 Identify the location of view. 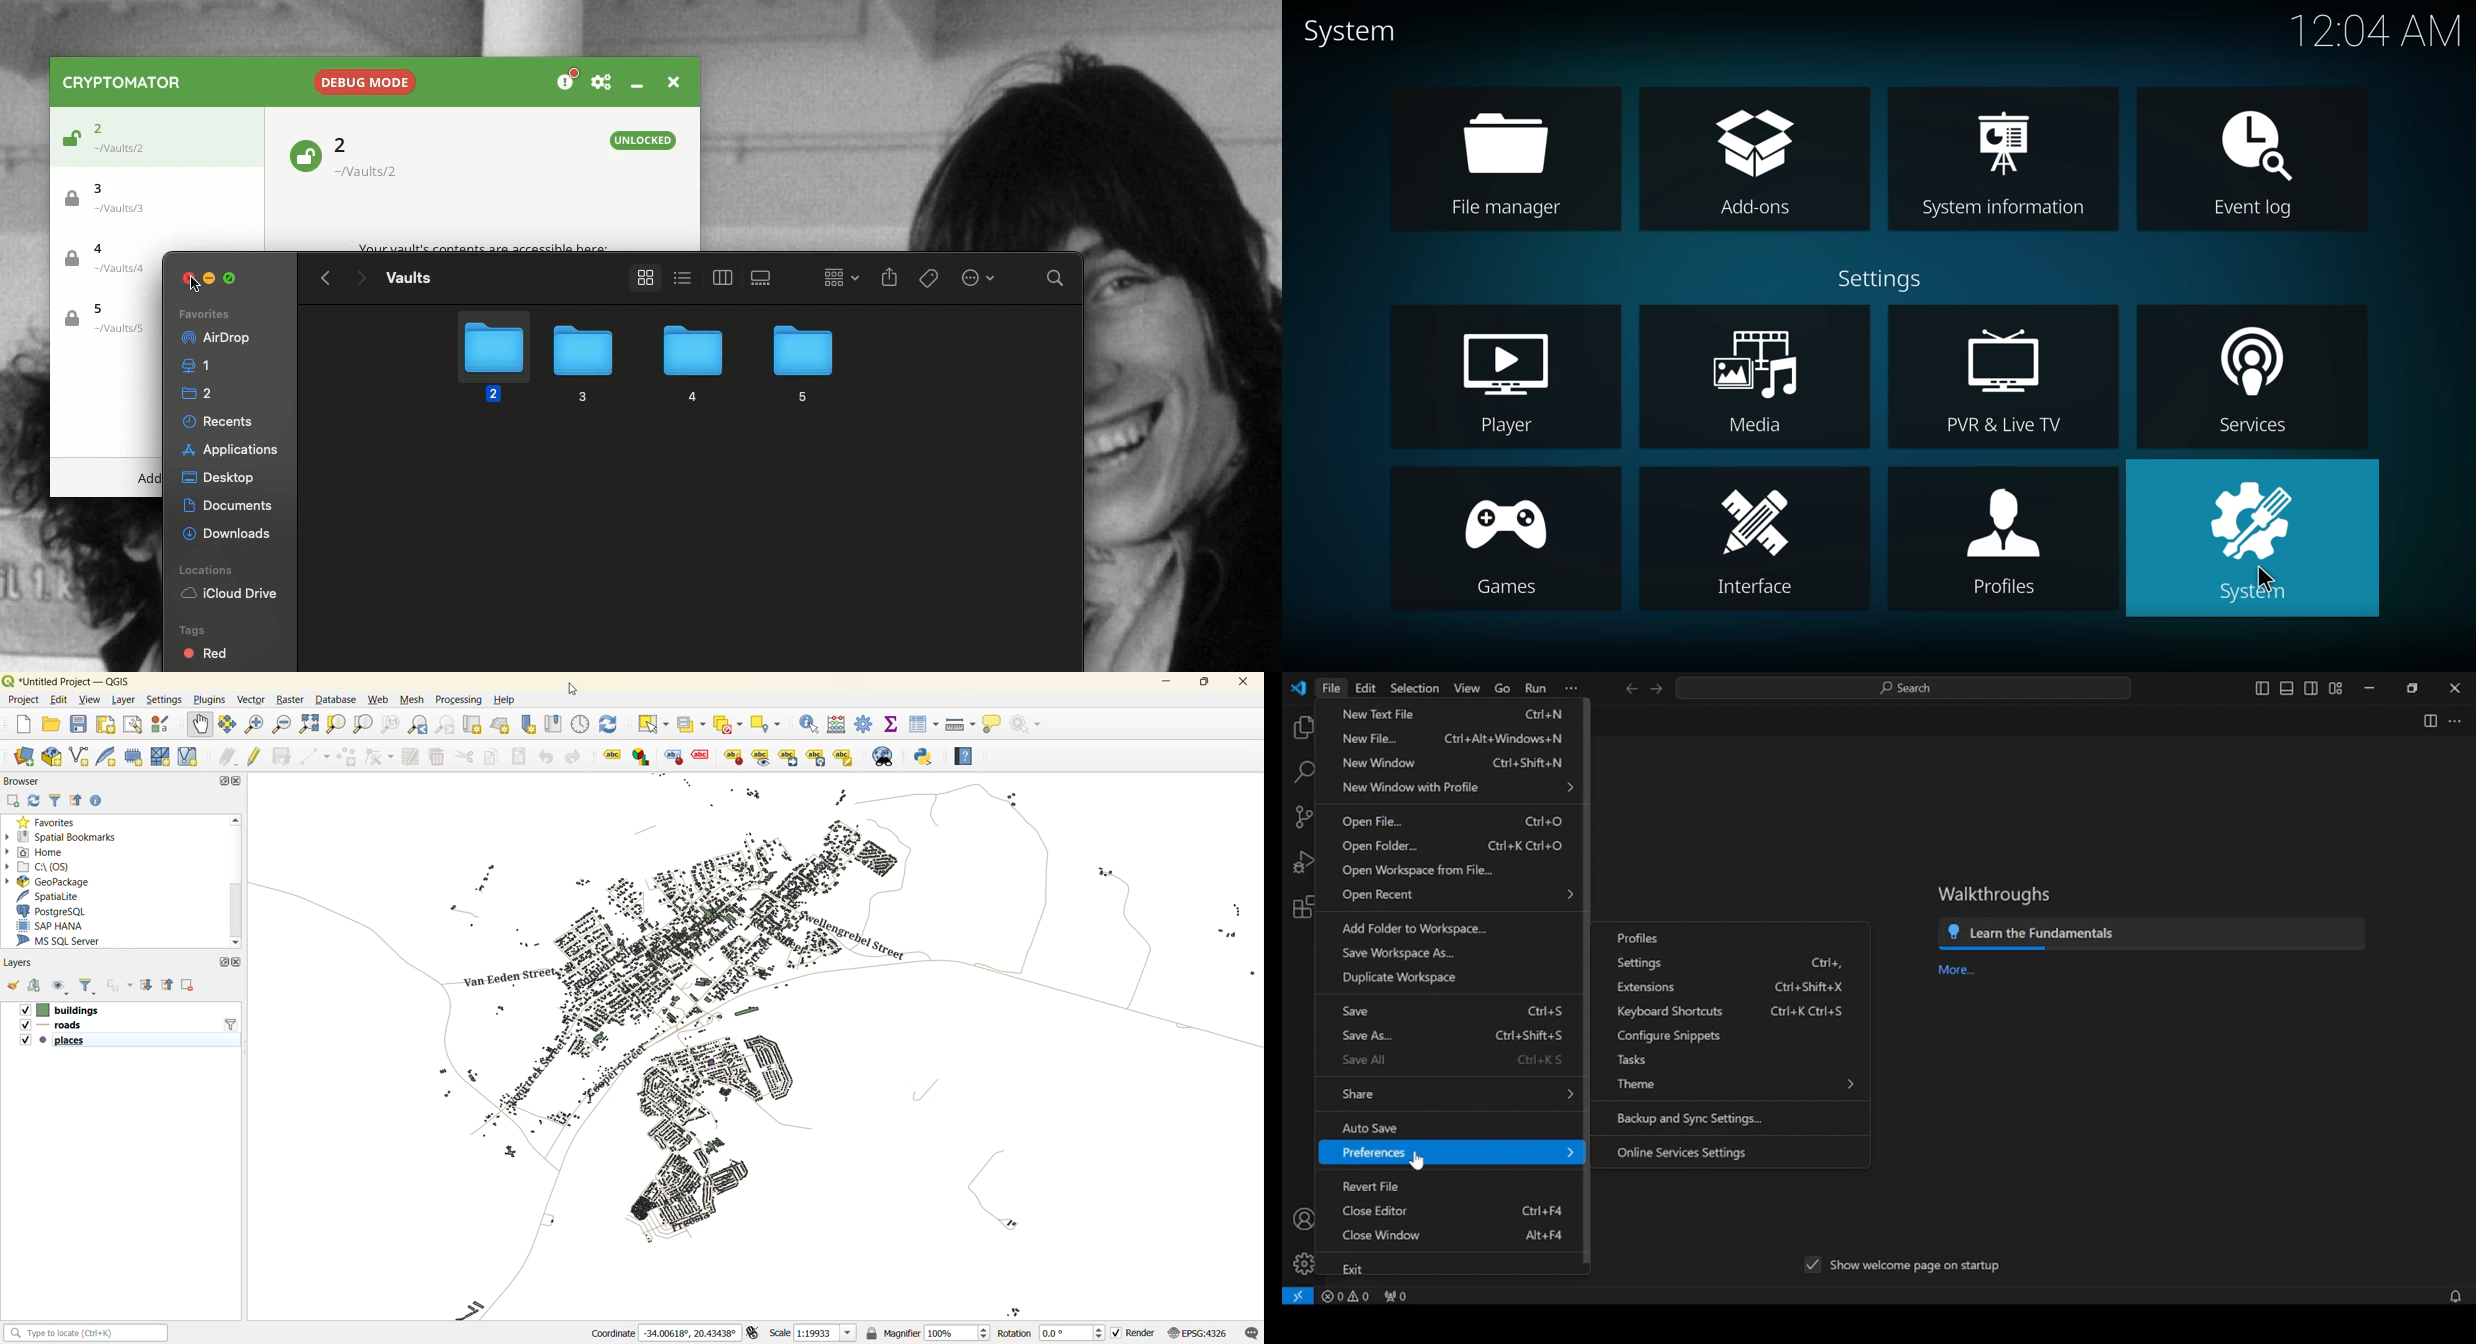
(1466, 688).